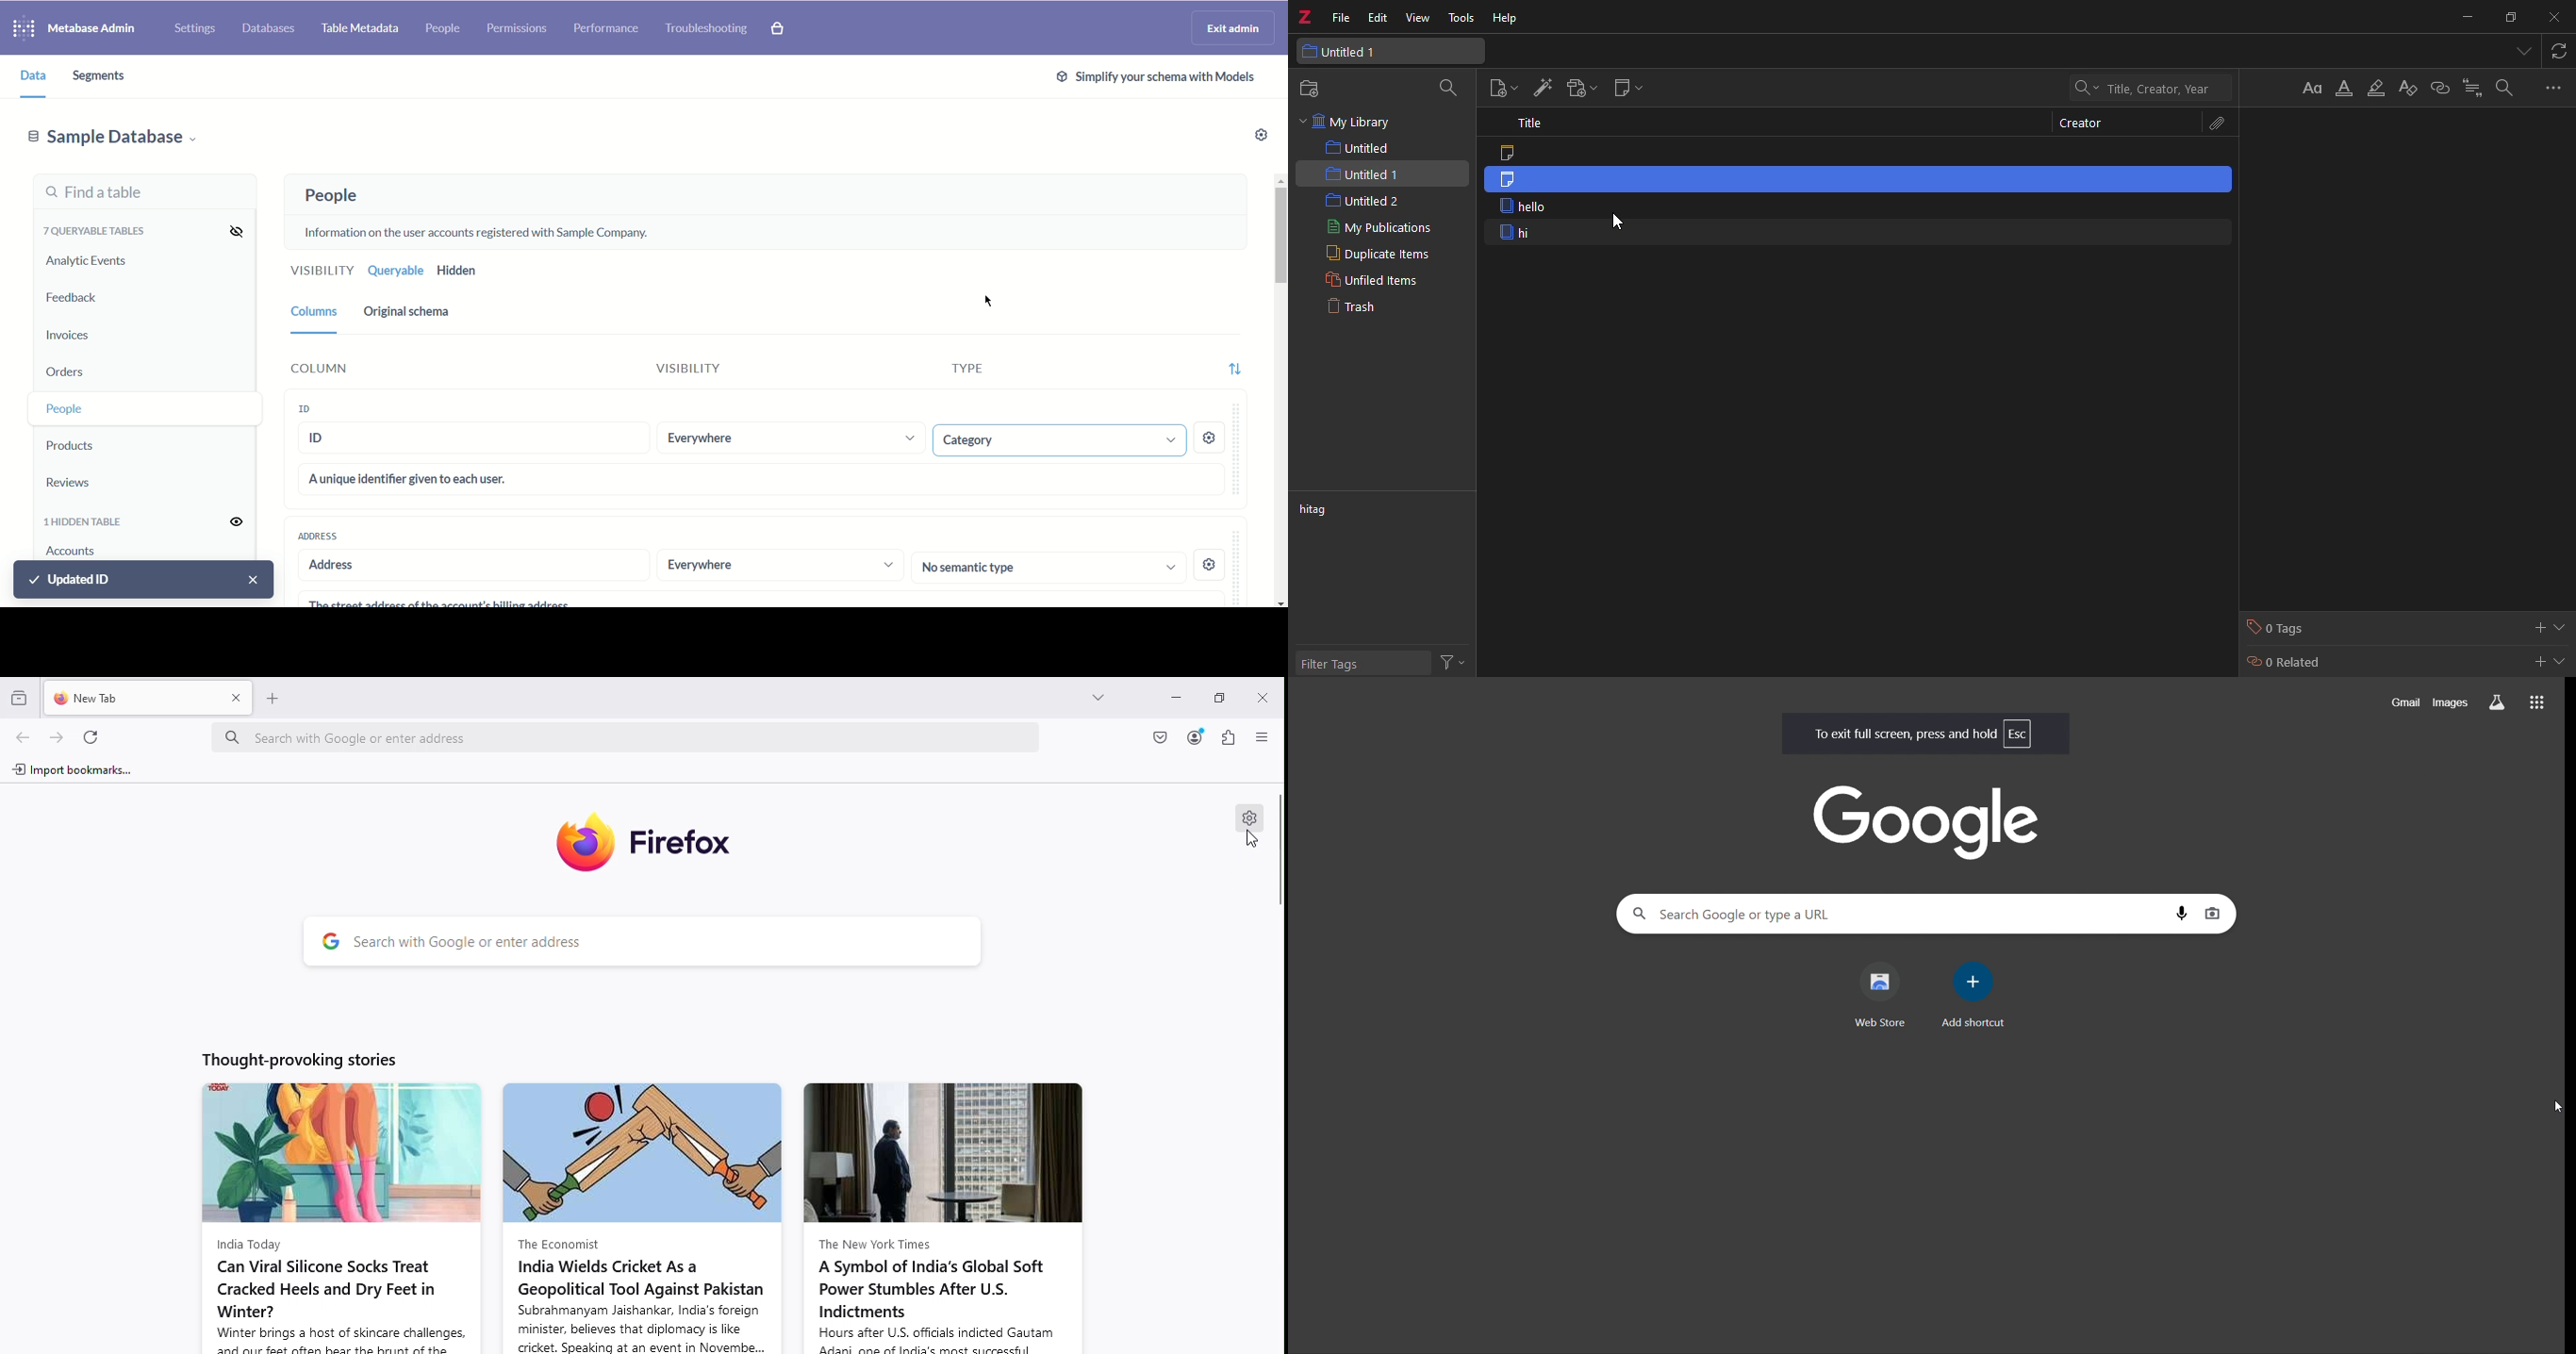  Describe the element at coordinates (91, 482) in the screenshot. I see `Reviews` at that location.